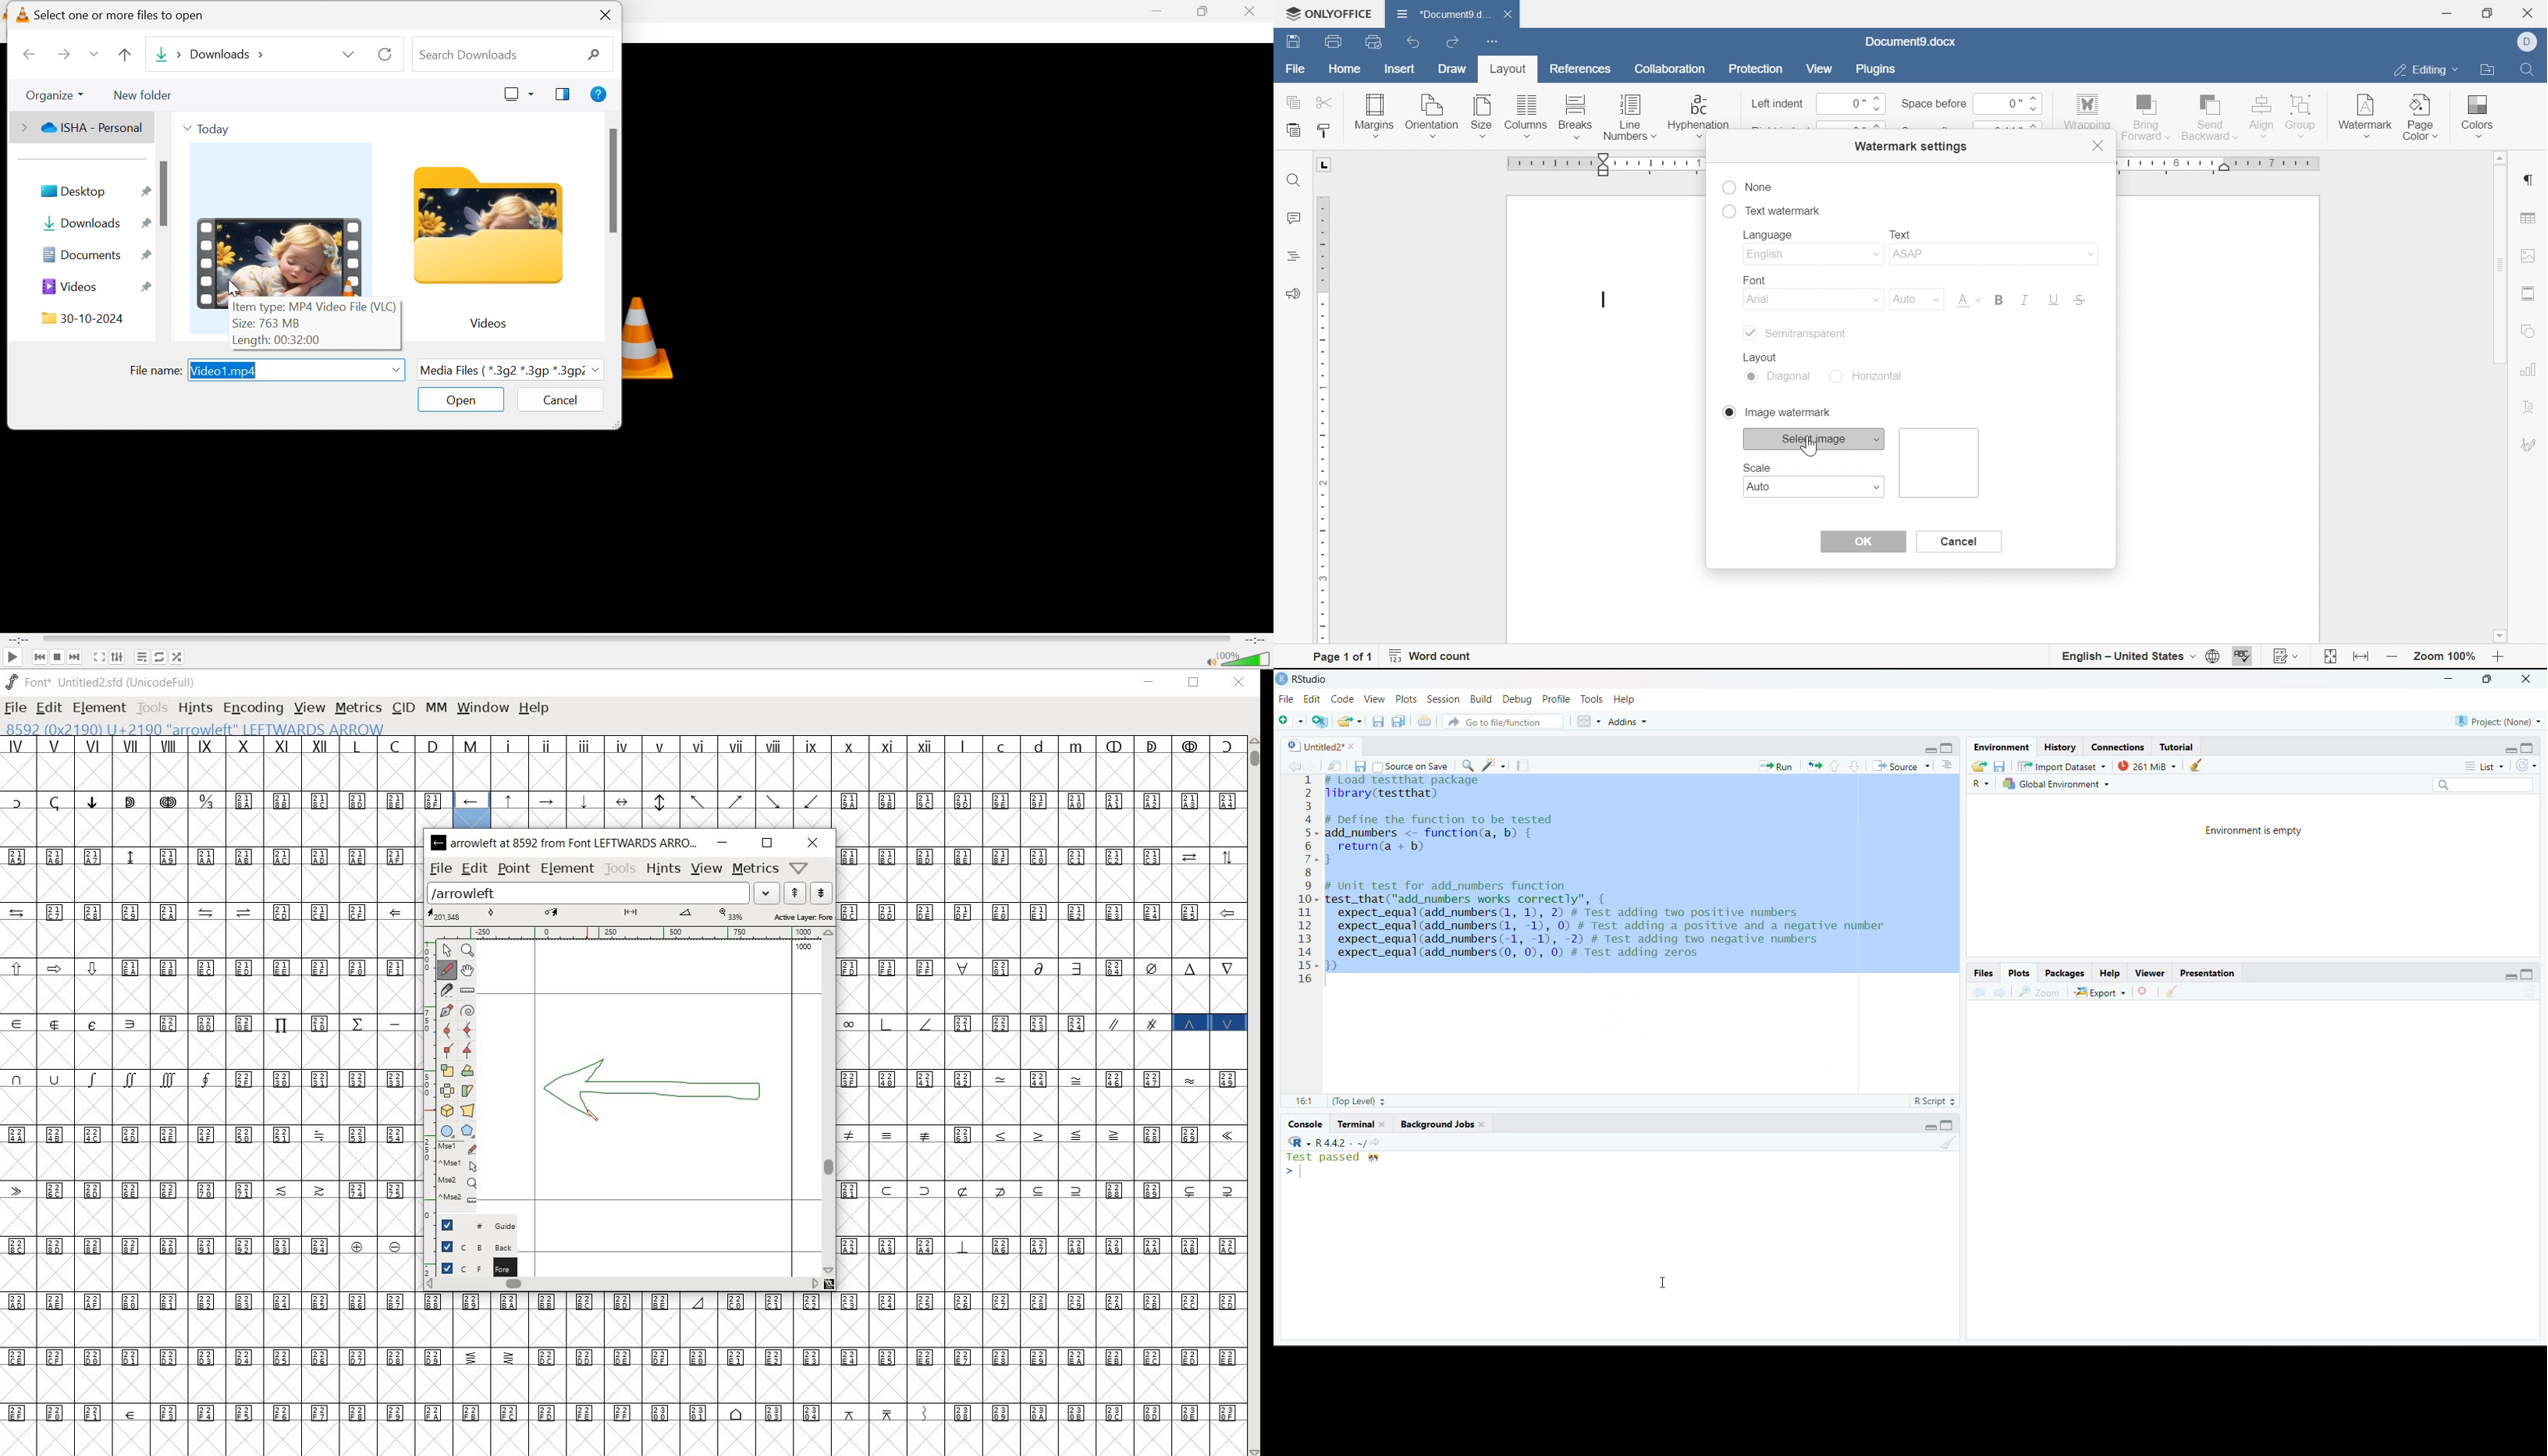 Image resolution: width=2548 pixels, height=1456 pixels. Describe the element at coordinates (2149, 974) in the screenshot. I see `Viewer` at that location.